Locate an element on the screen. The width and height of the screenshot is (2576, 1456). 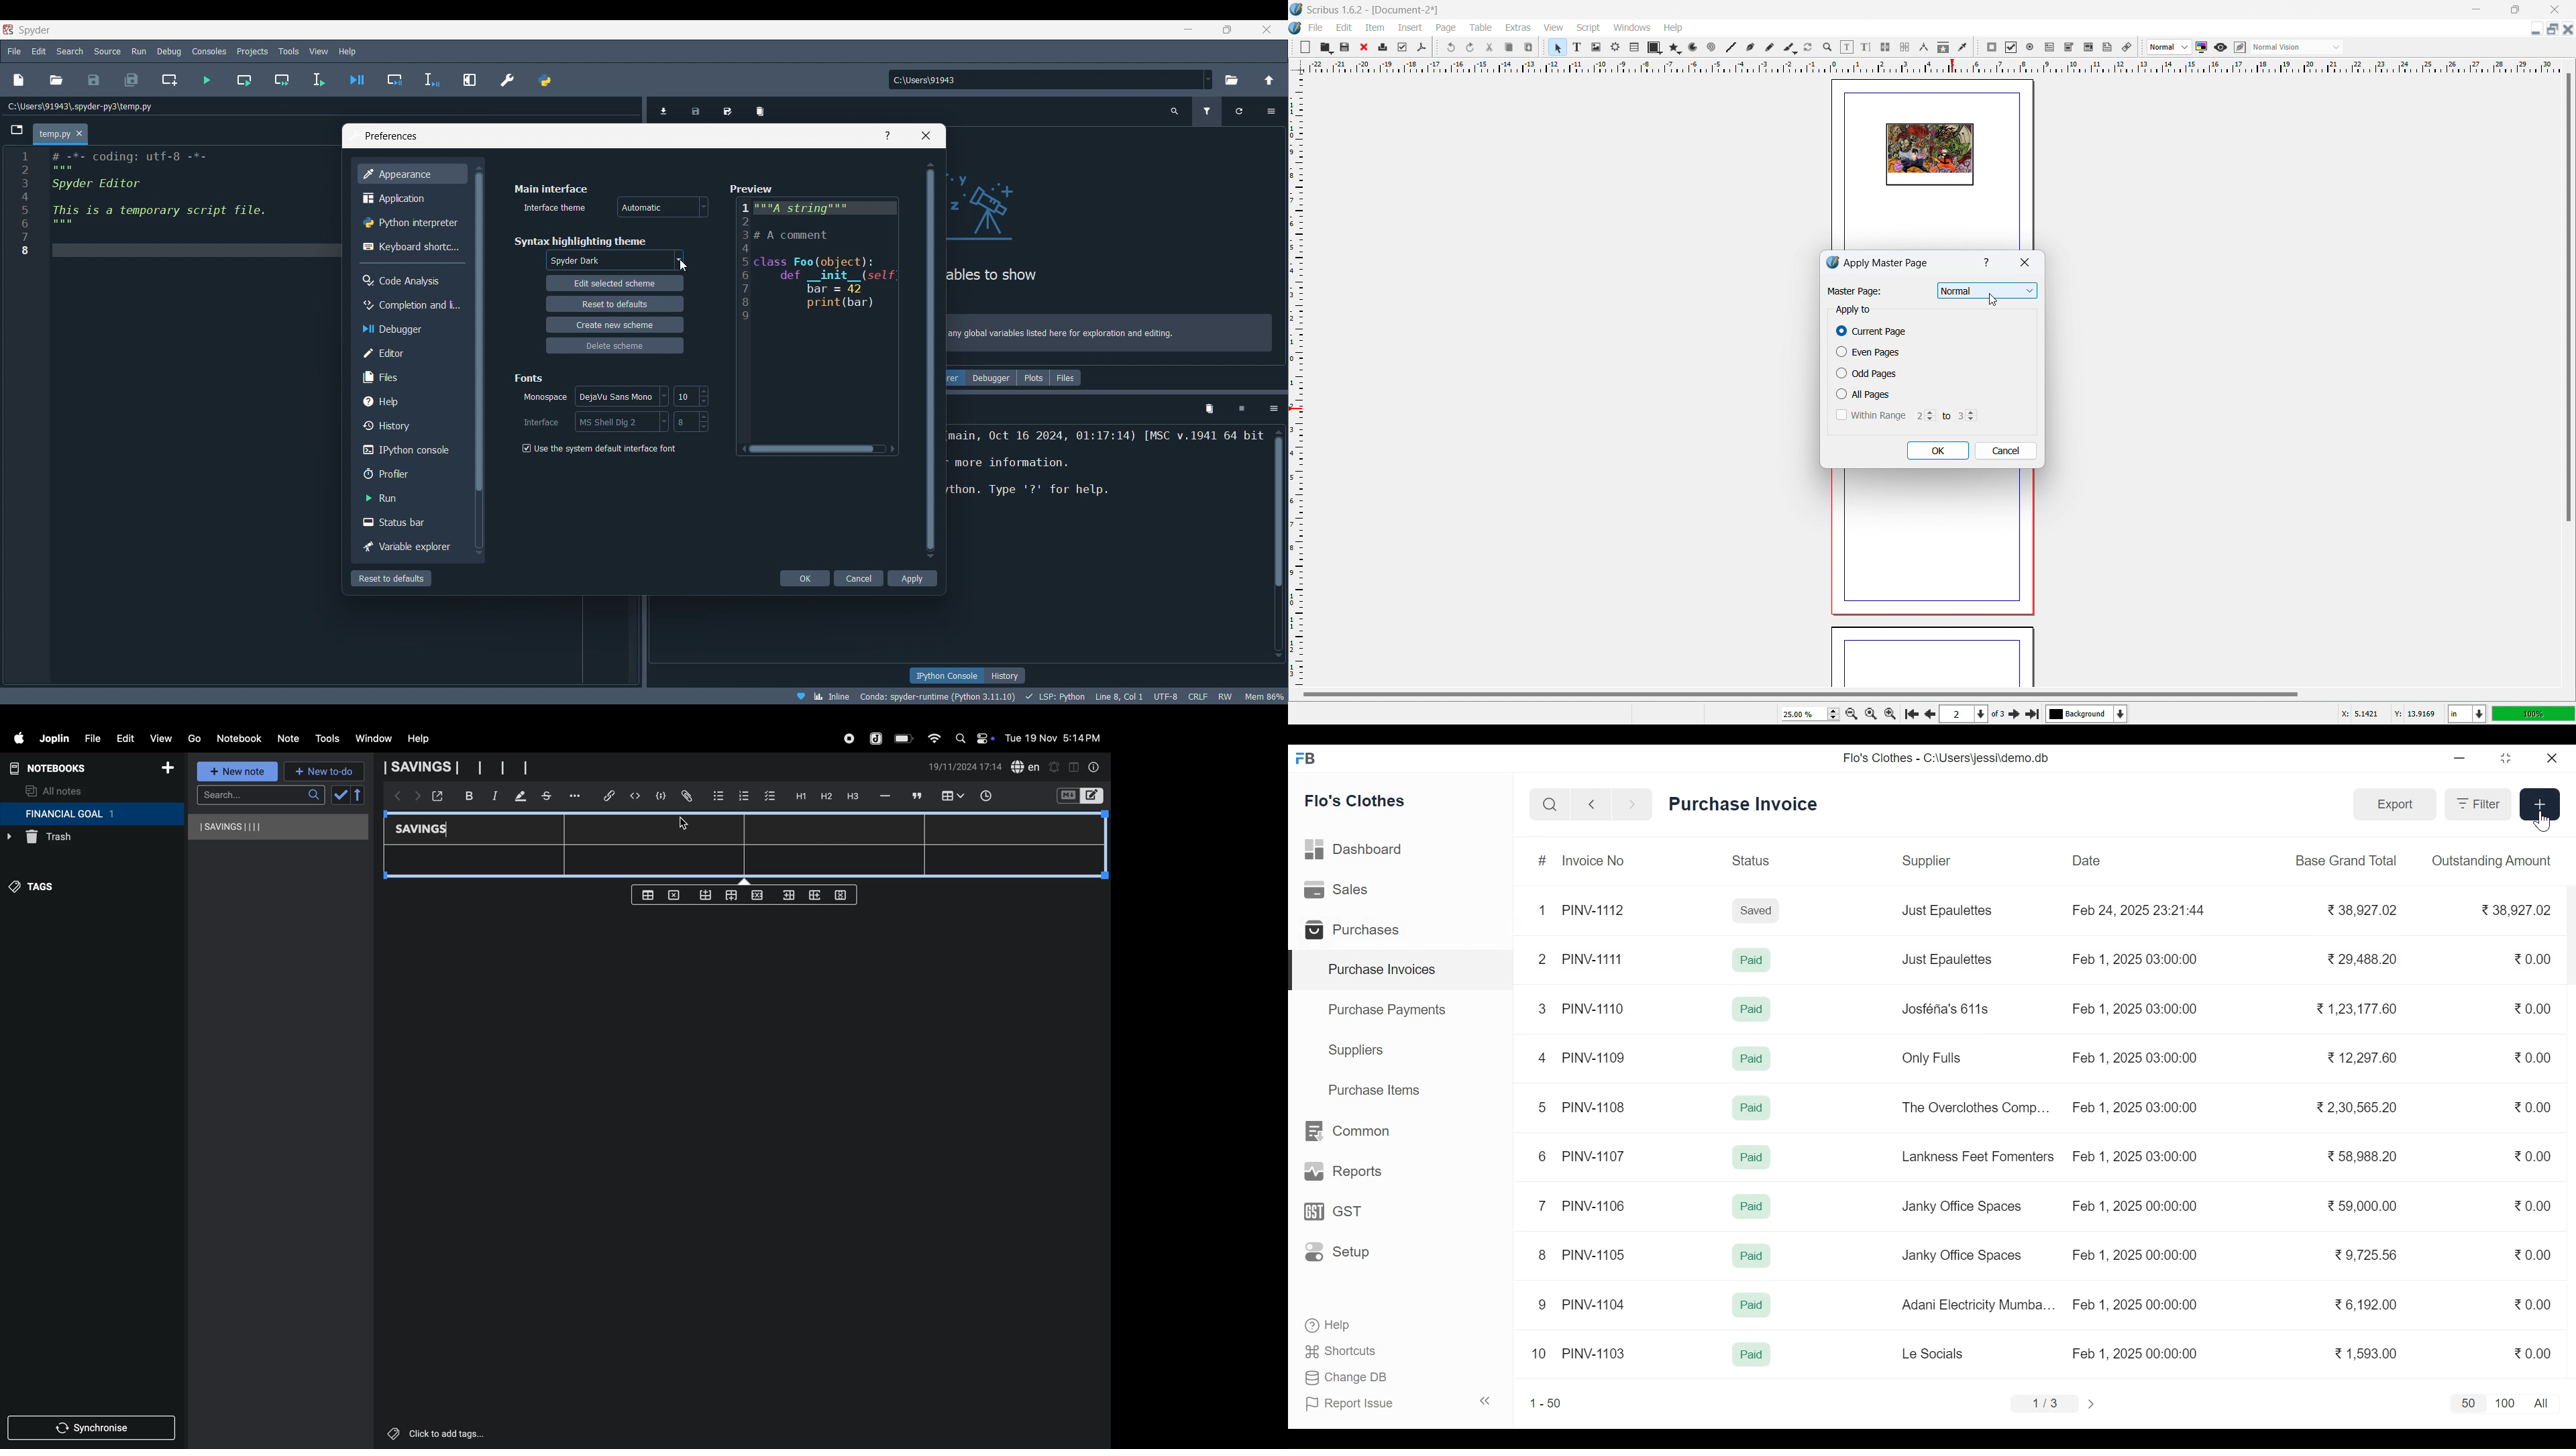
Current tab highlighted is located at coordinates (54, 135).